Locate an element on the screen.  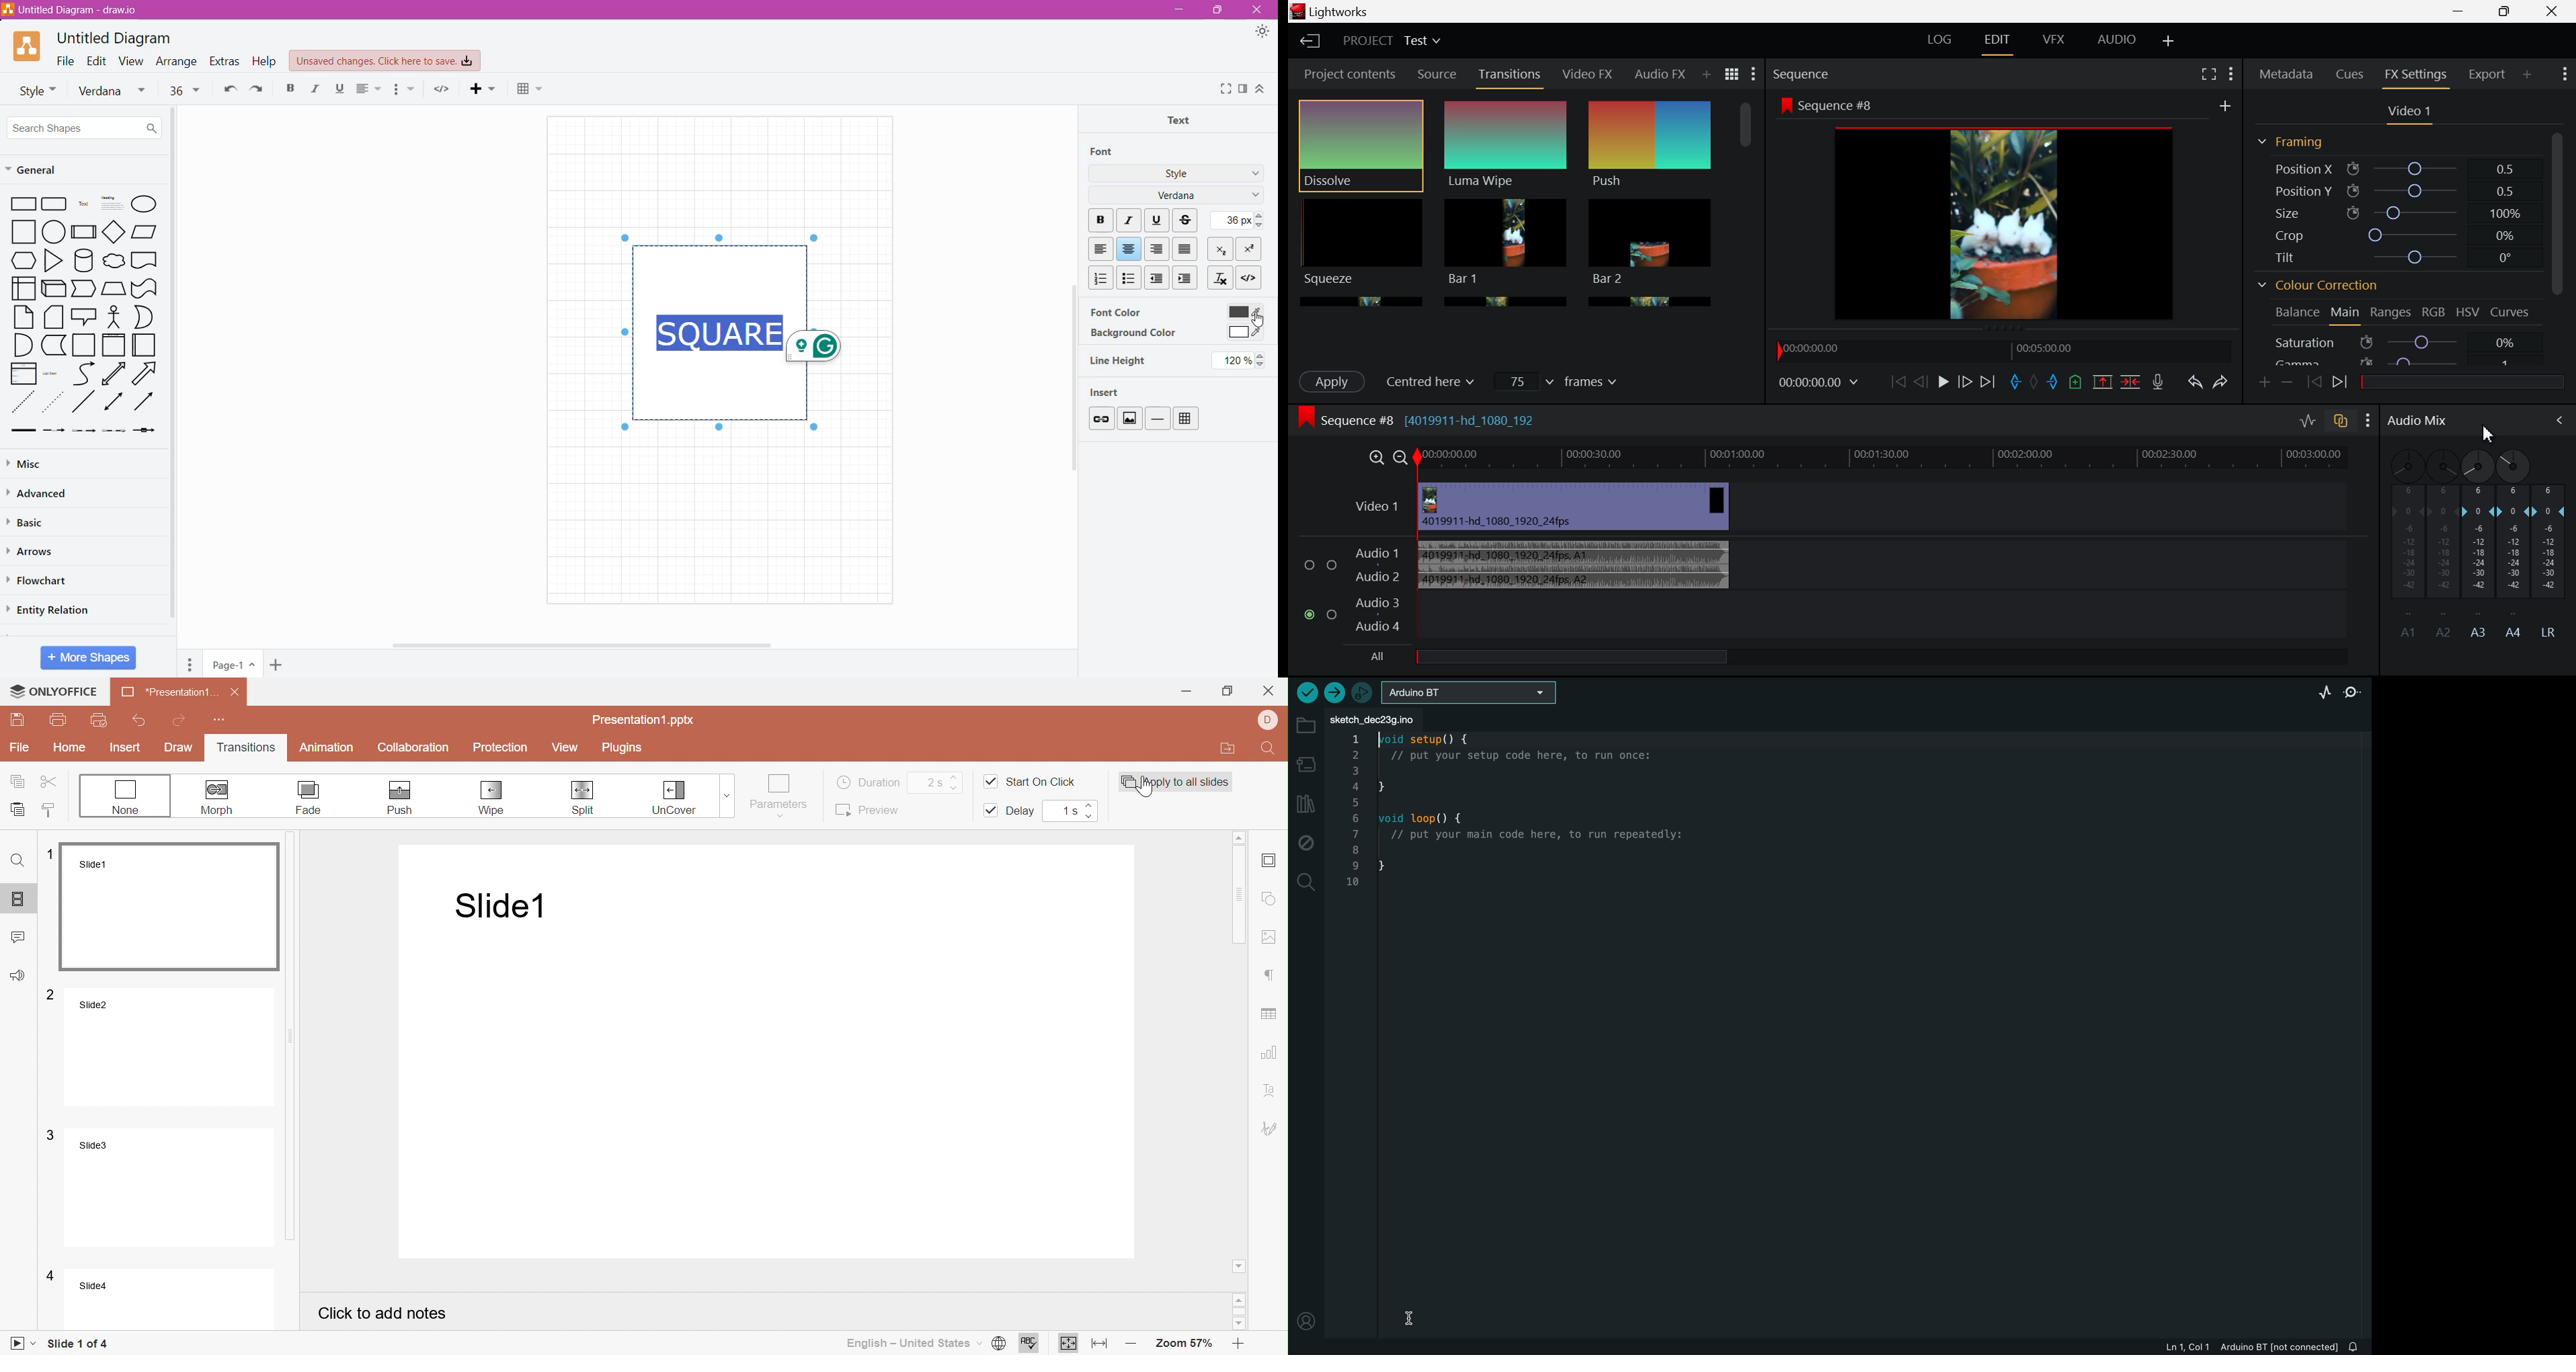
Shape settings is located at coordinates (1268, 899).